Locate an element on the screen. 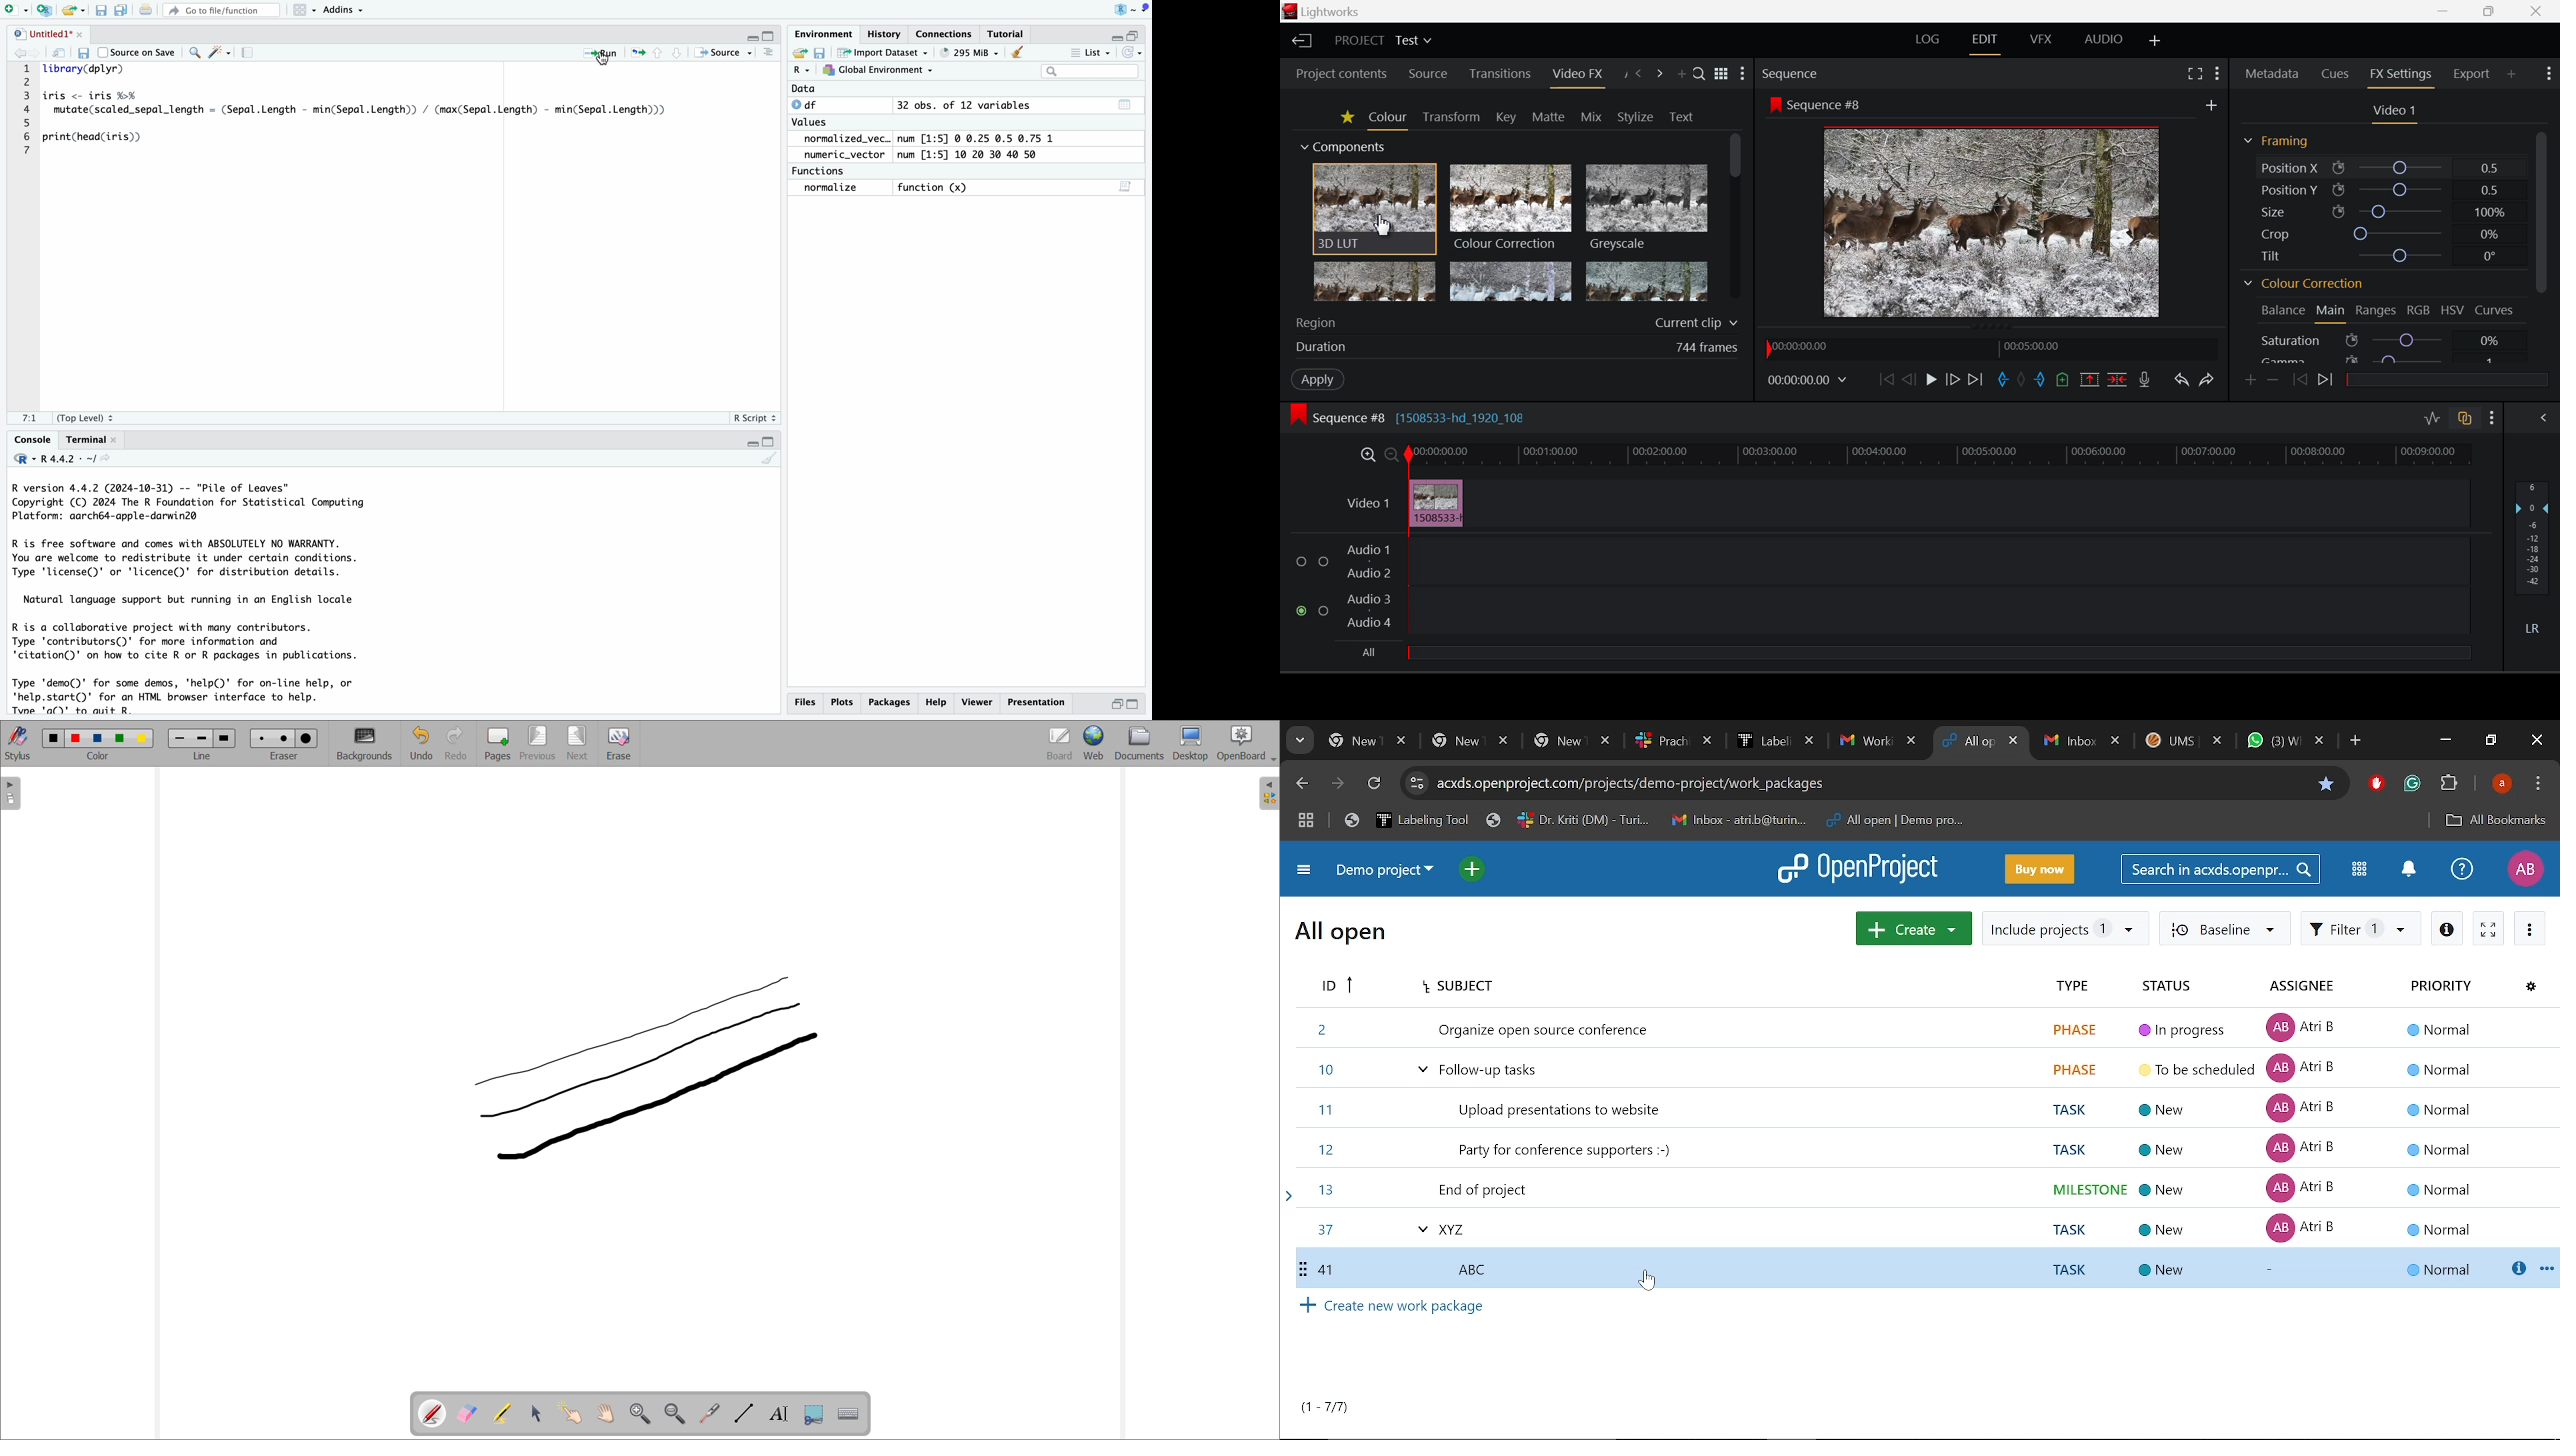 This screenshot has height=1456, width=2576. Code is located at coordinates (196, 597).